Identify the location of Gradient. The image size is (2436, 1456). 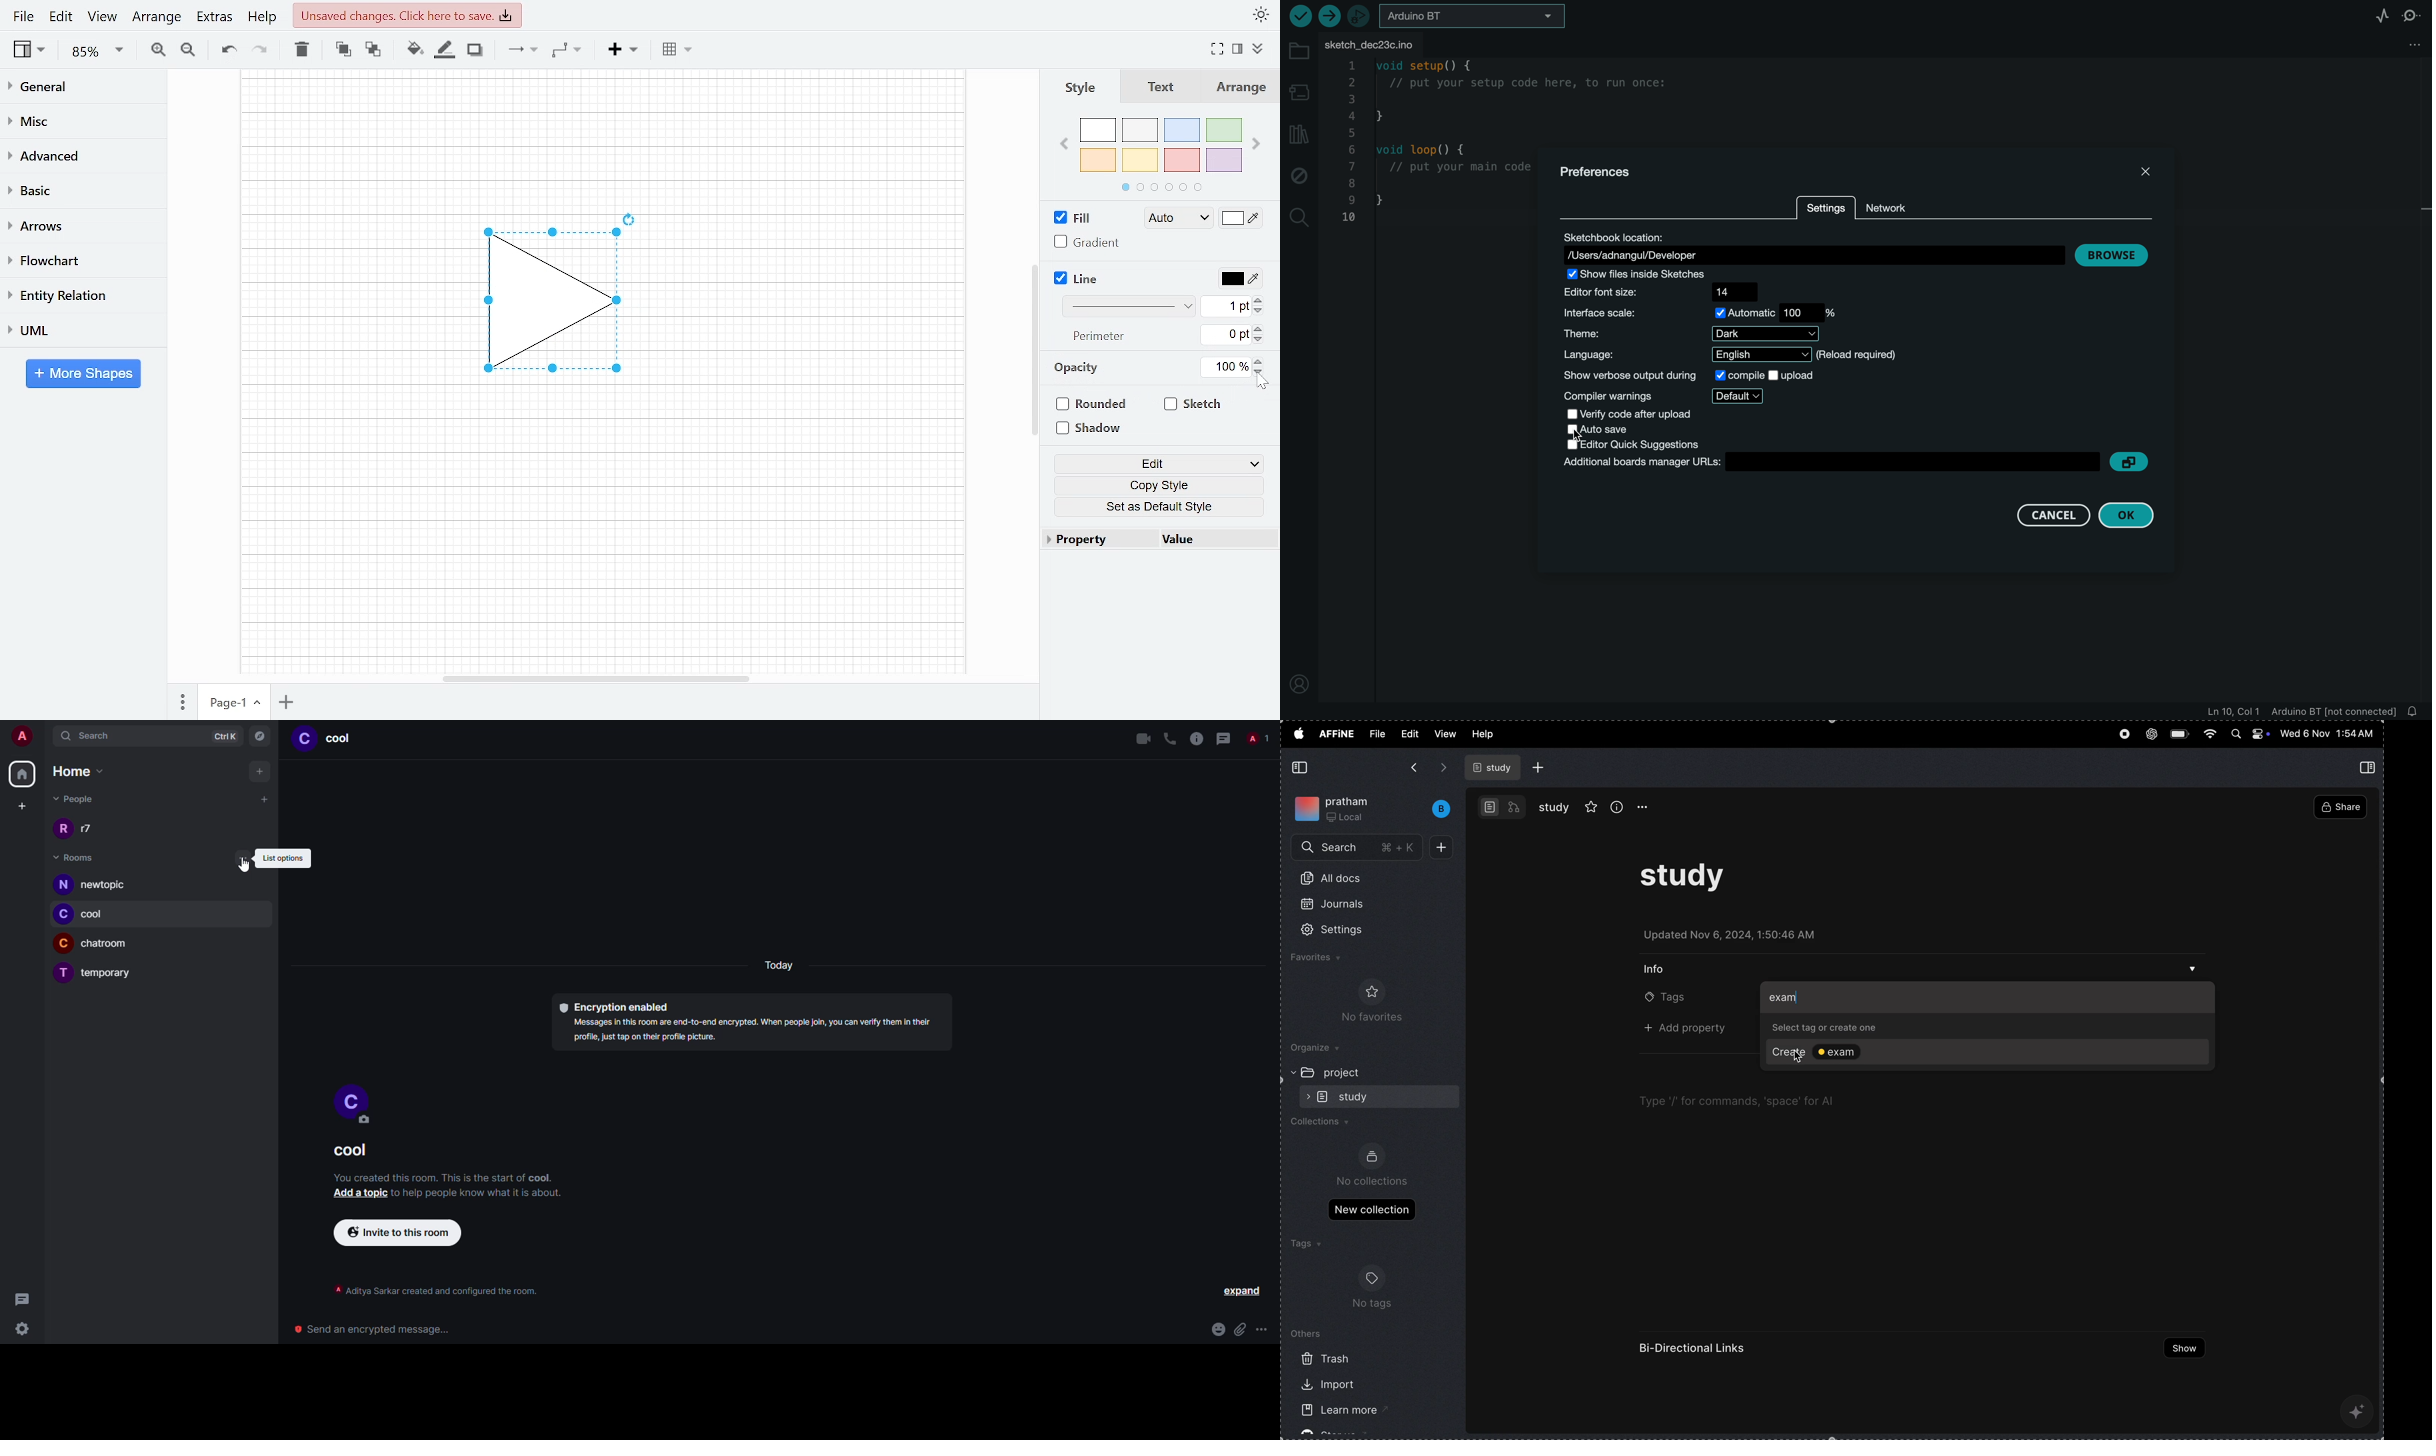
(1088, 242).